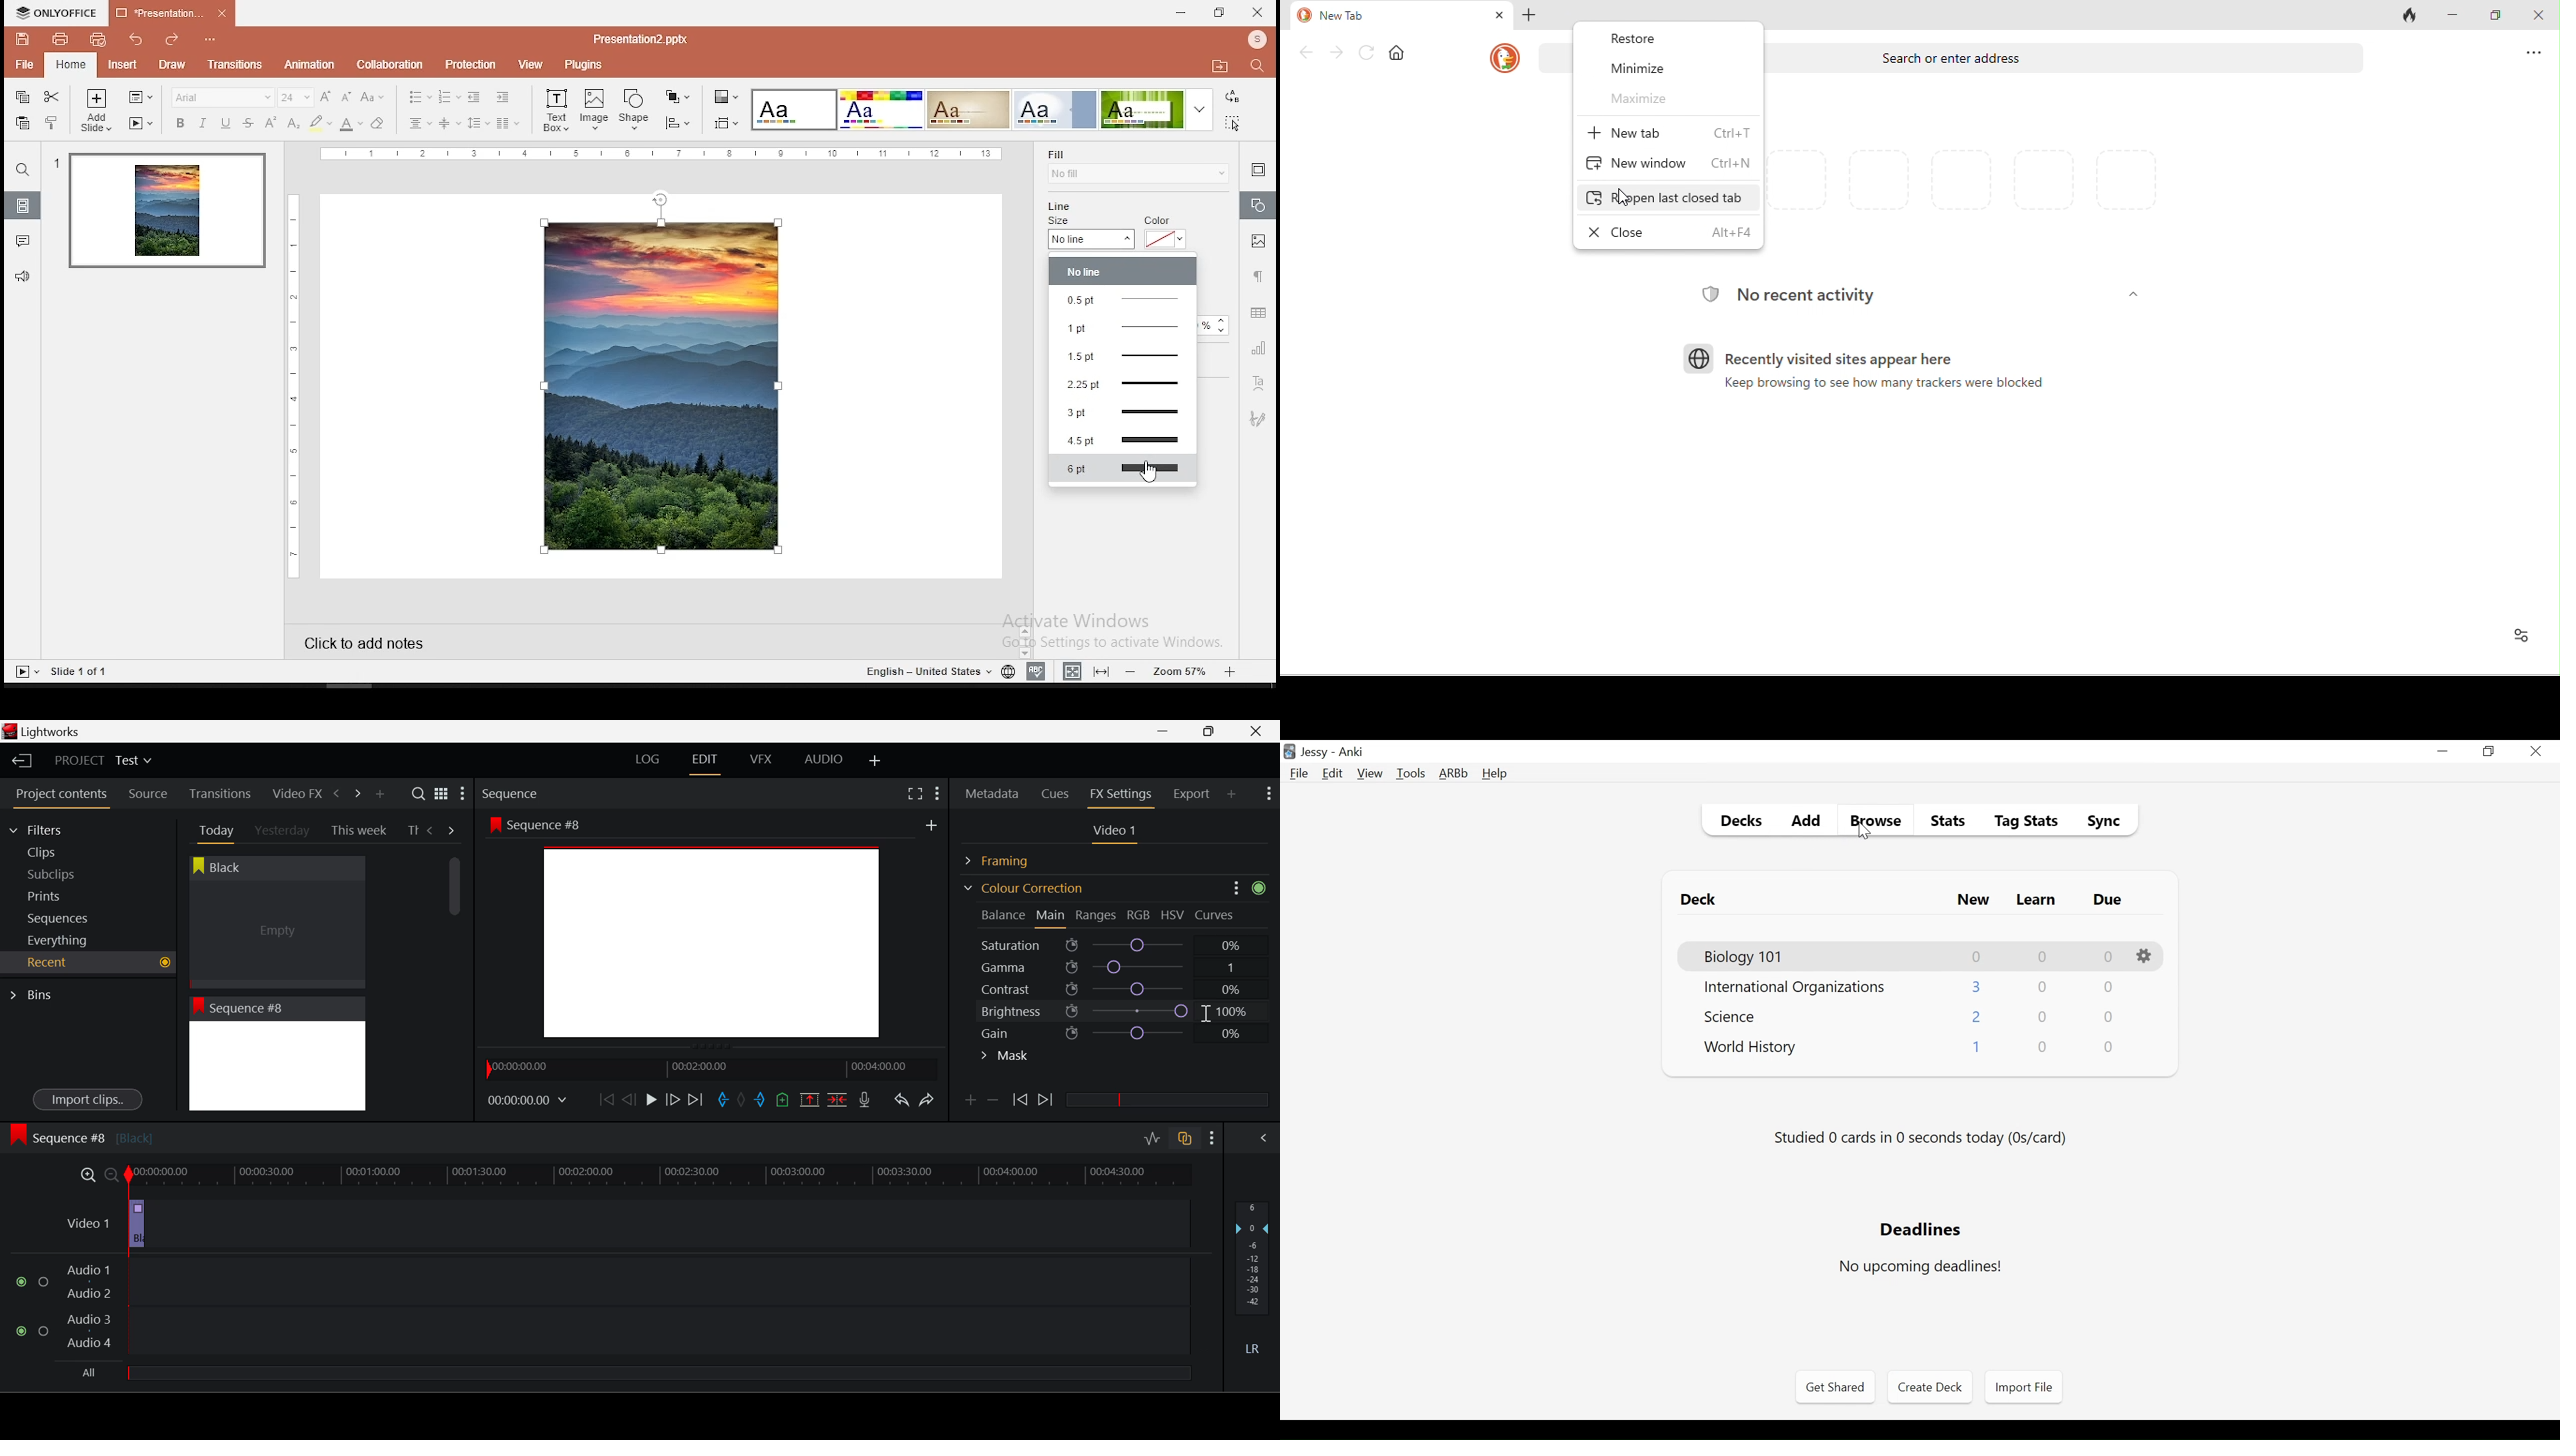 The width and height of the screenshot is (2576, 1456). What do you see at coordinates (2146, 957) in the screenshot?
I see `Options` at bounding box center [2146, 957].